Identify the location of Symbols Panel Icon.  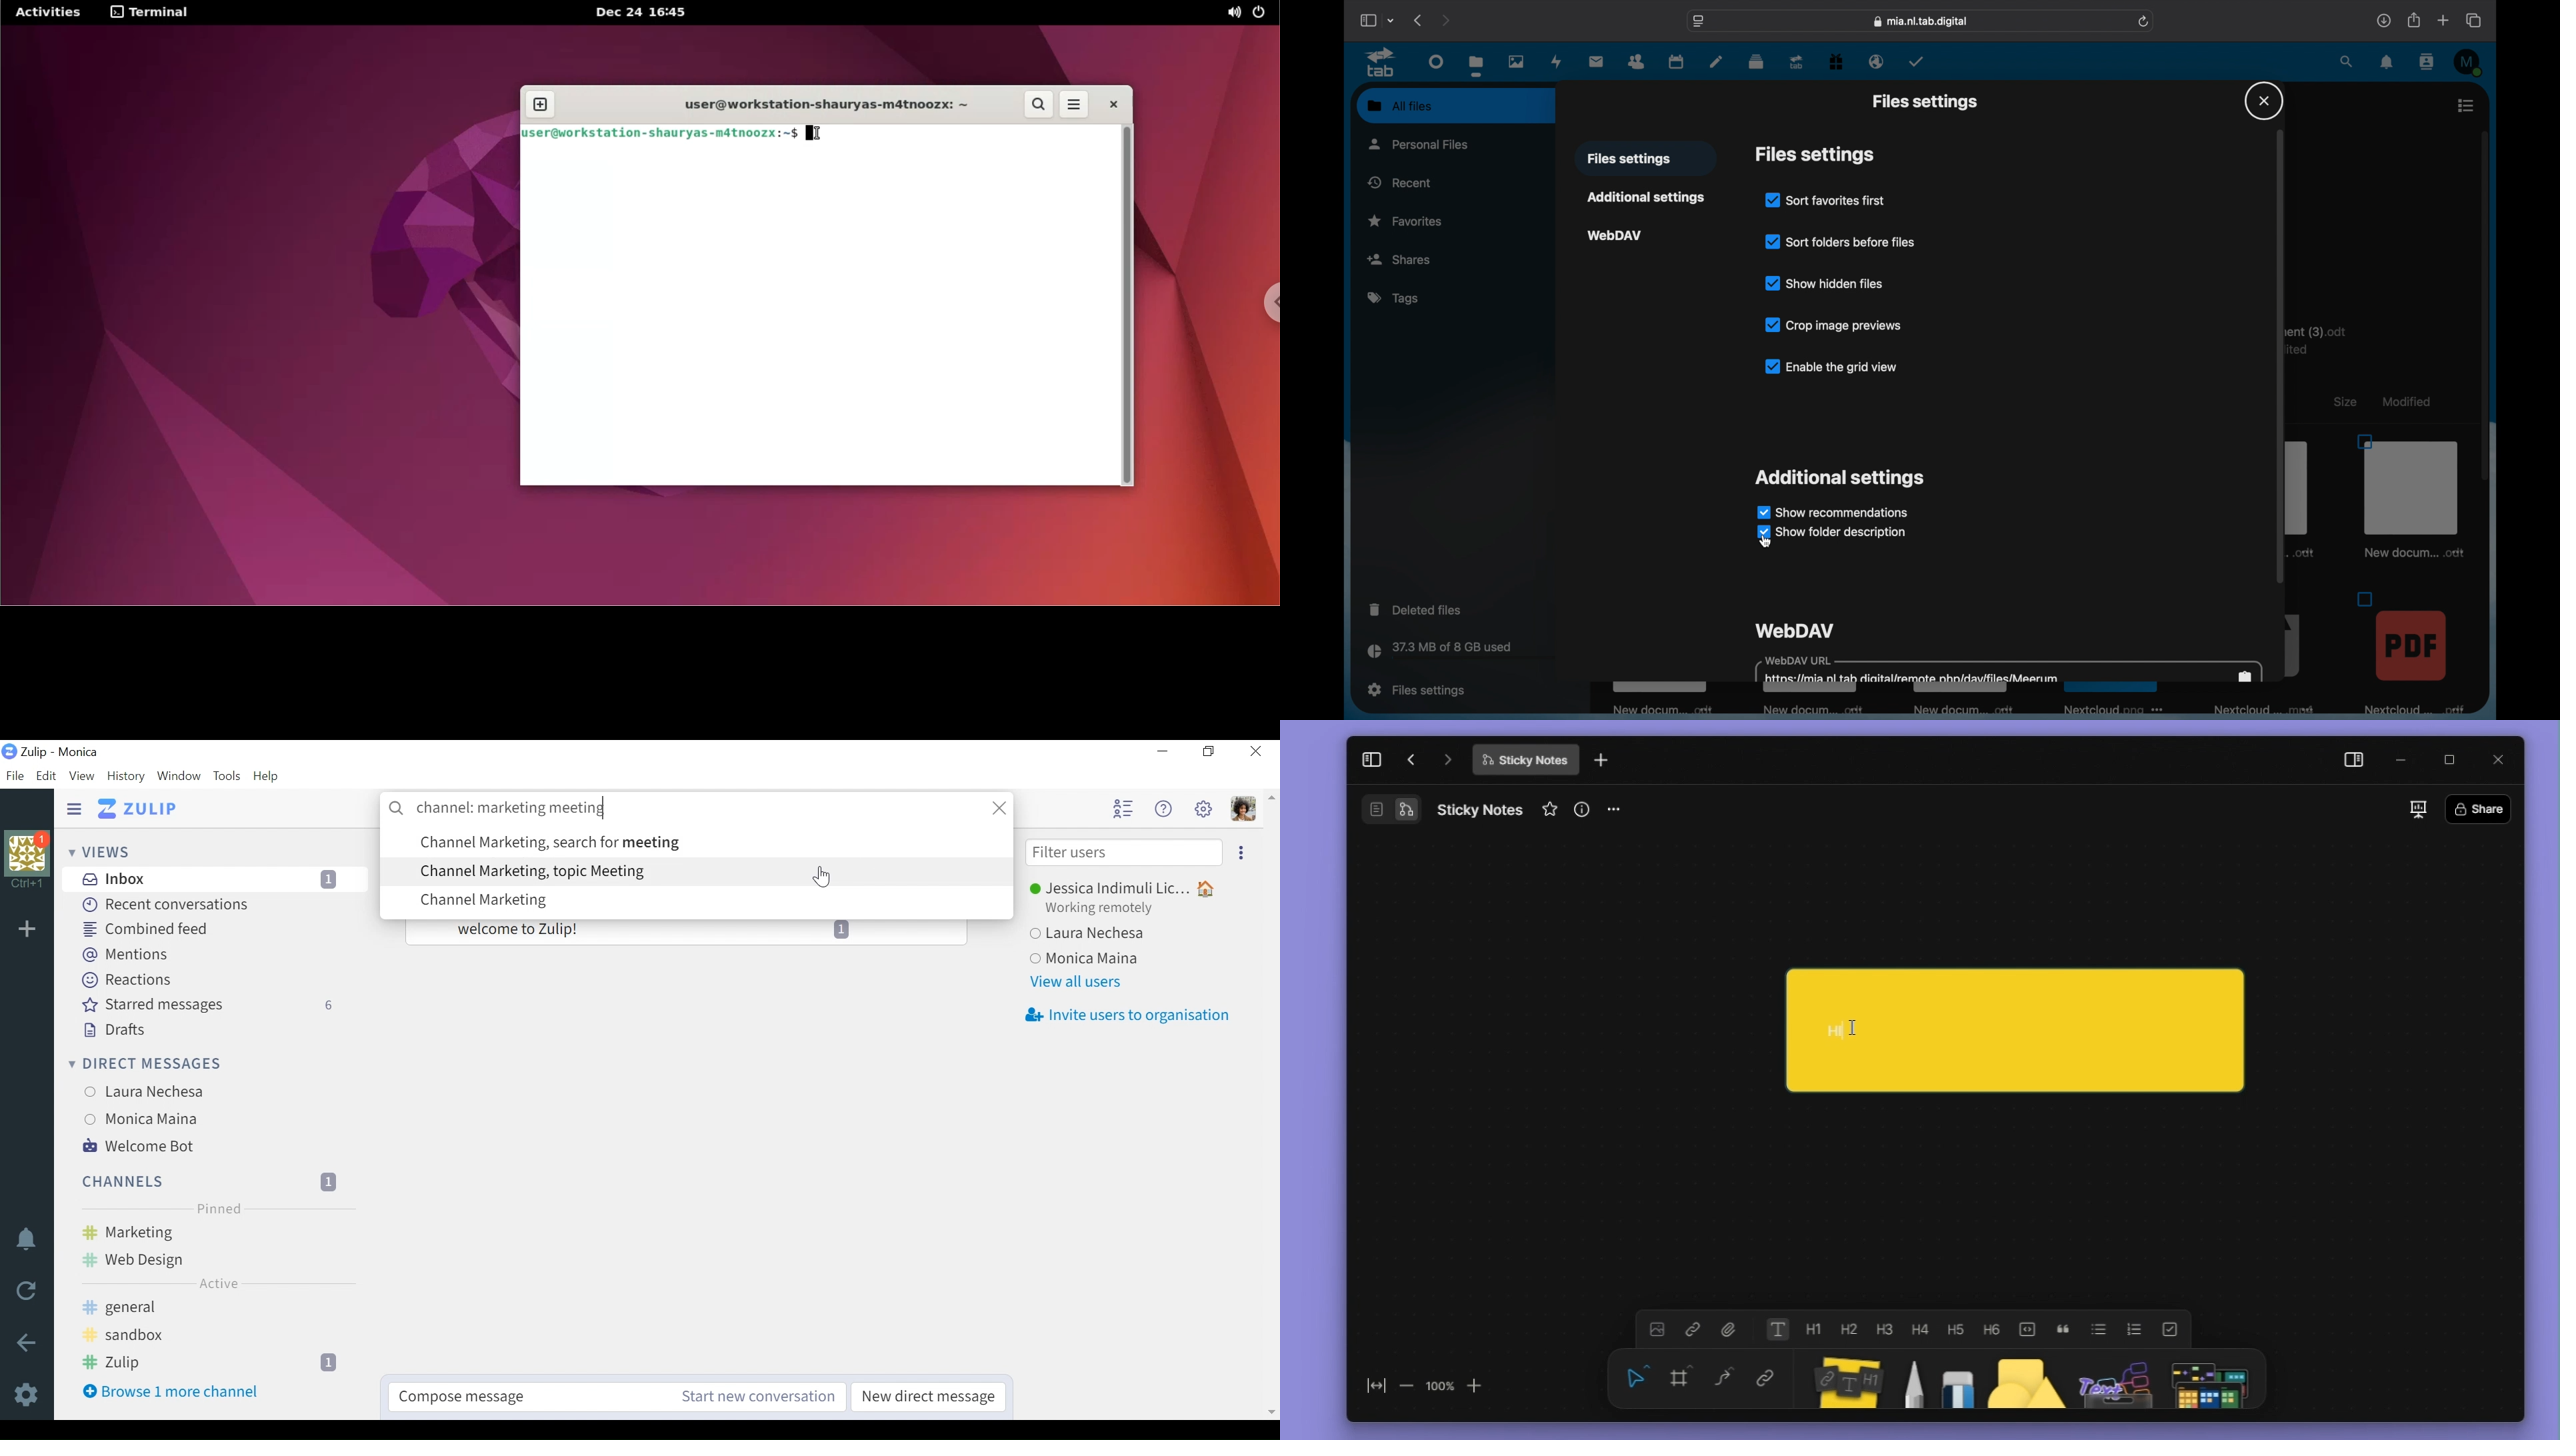
(2211, 1383).